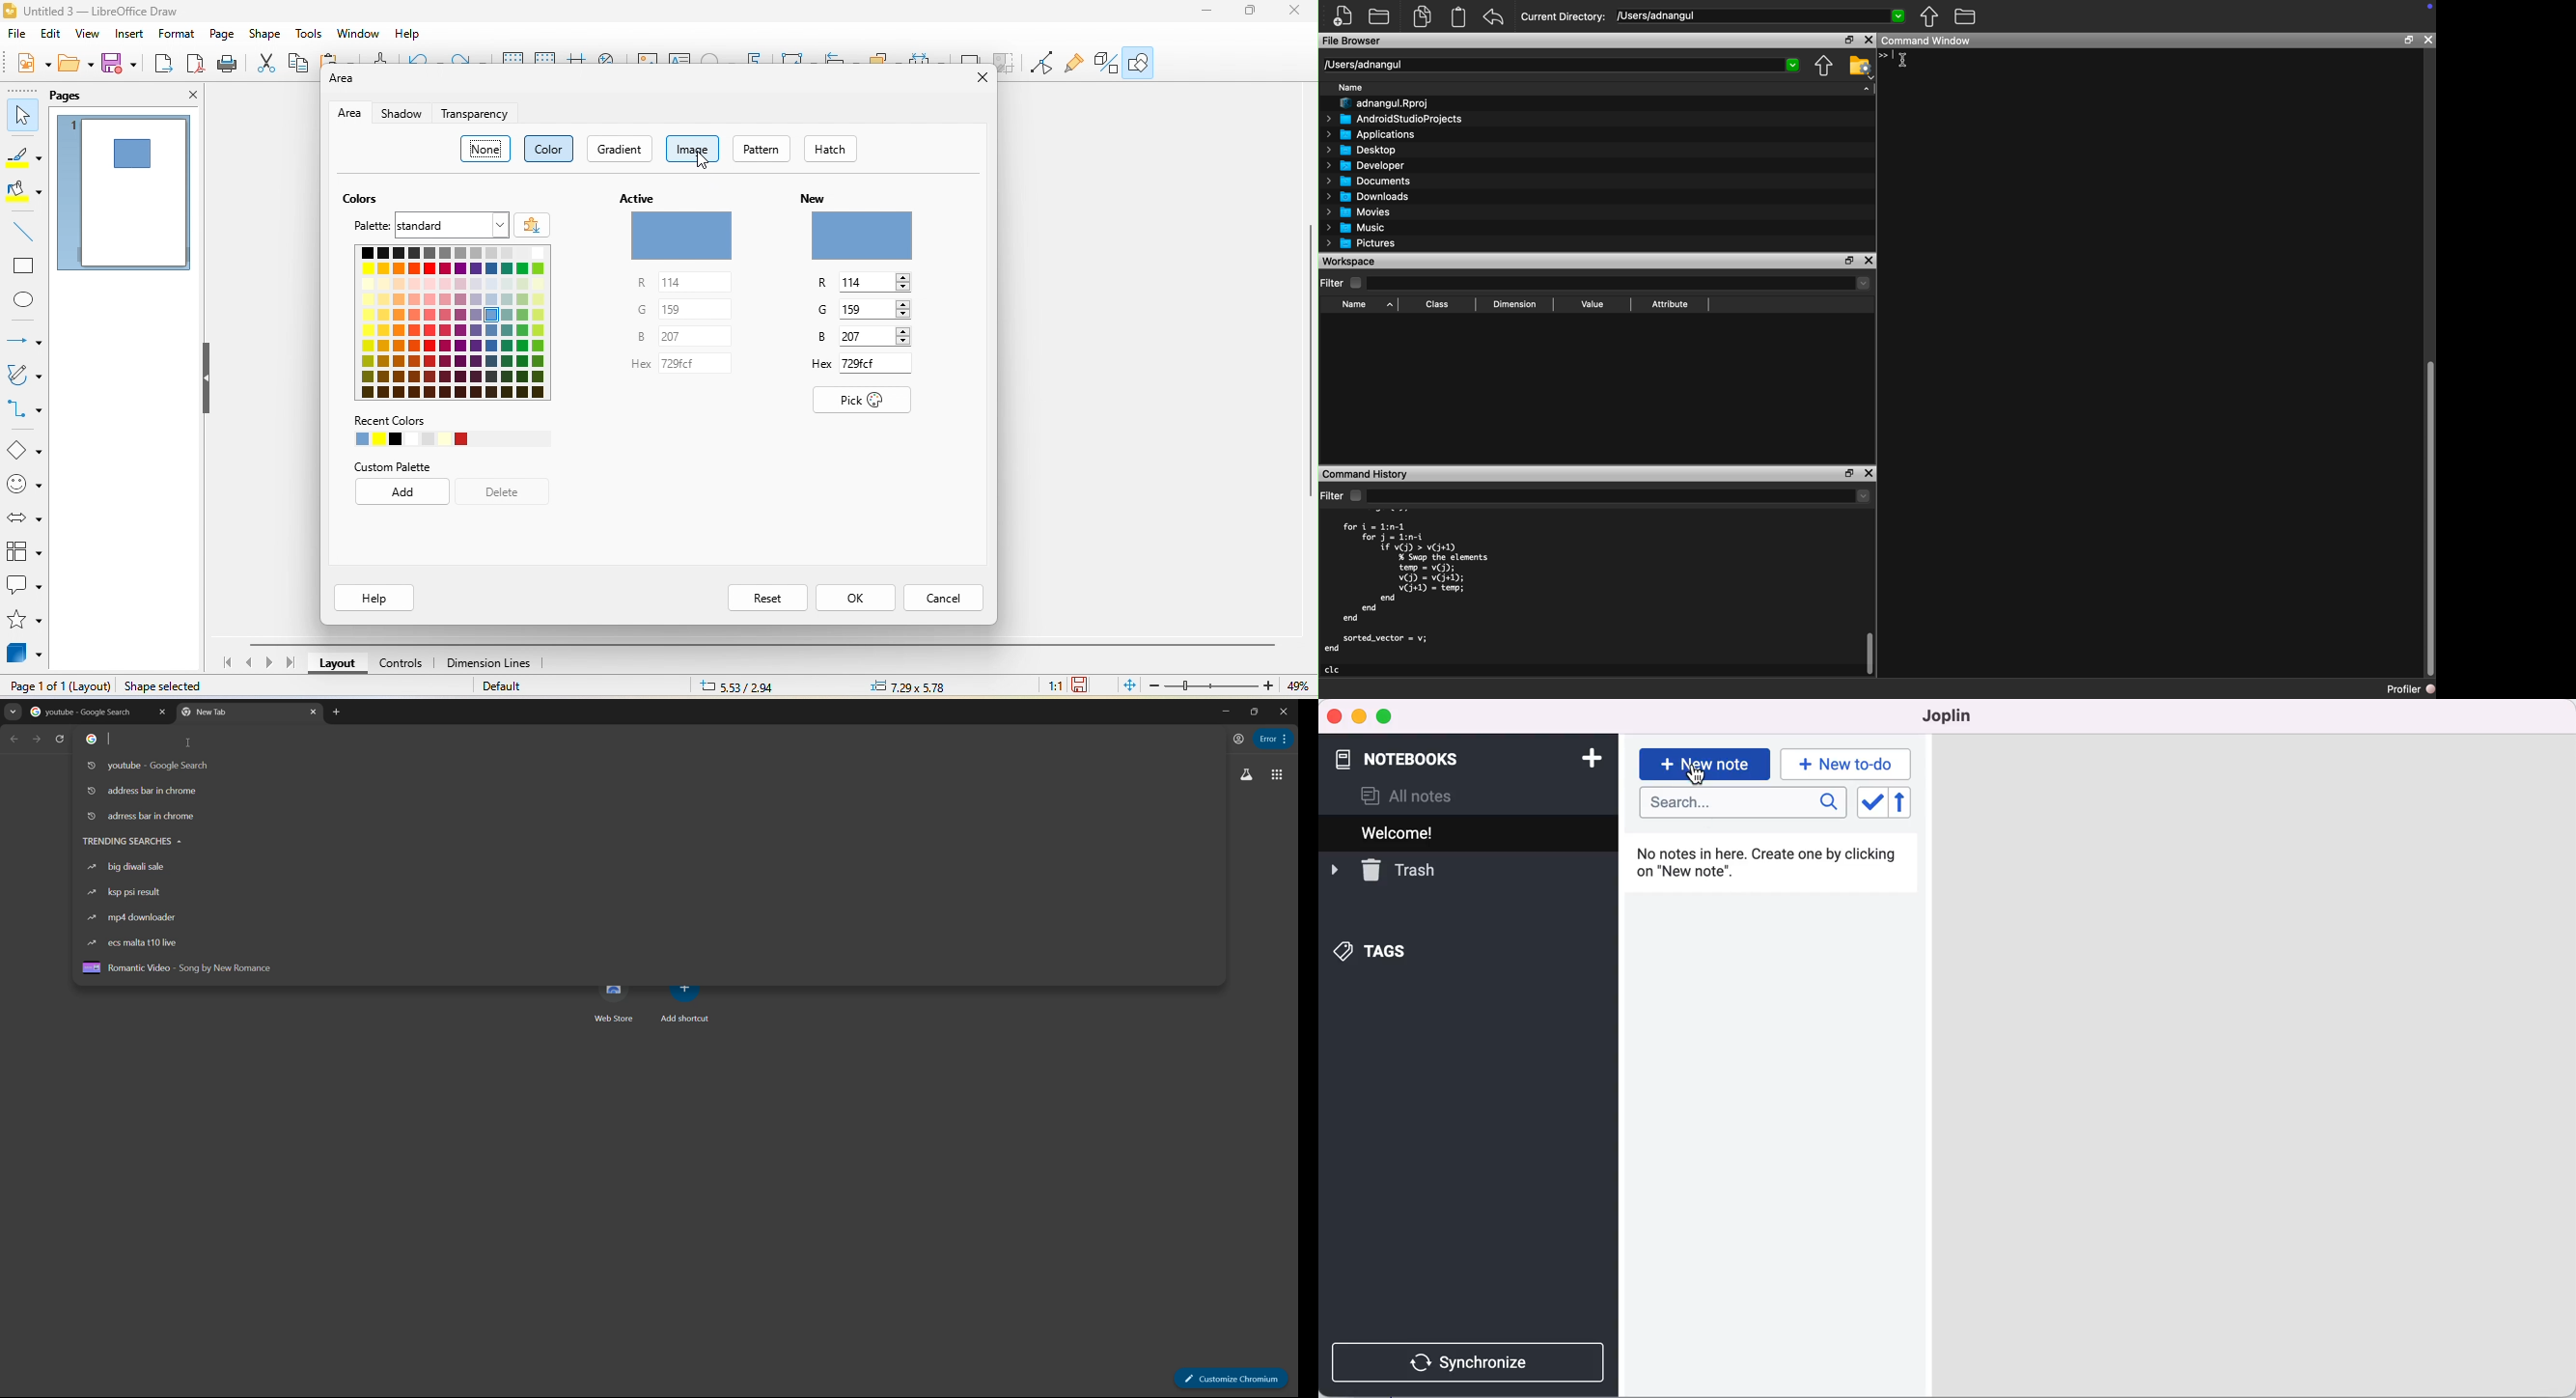 The height and width of the screenshot is (1400, 2576). What do you see at coordinates (135, 35) in the screenshot?
I see `insert` at bounding box center [135, 35].